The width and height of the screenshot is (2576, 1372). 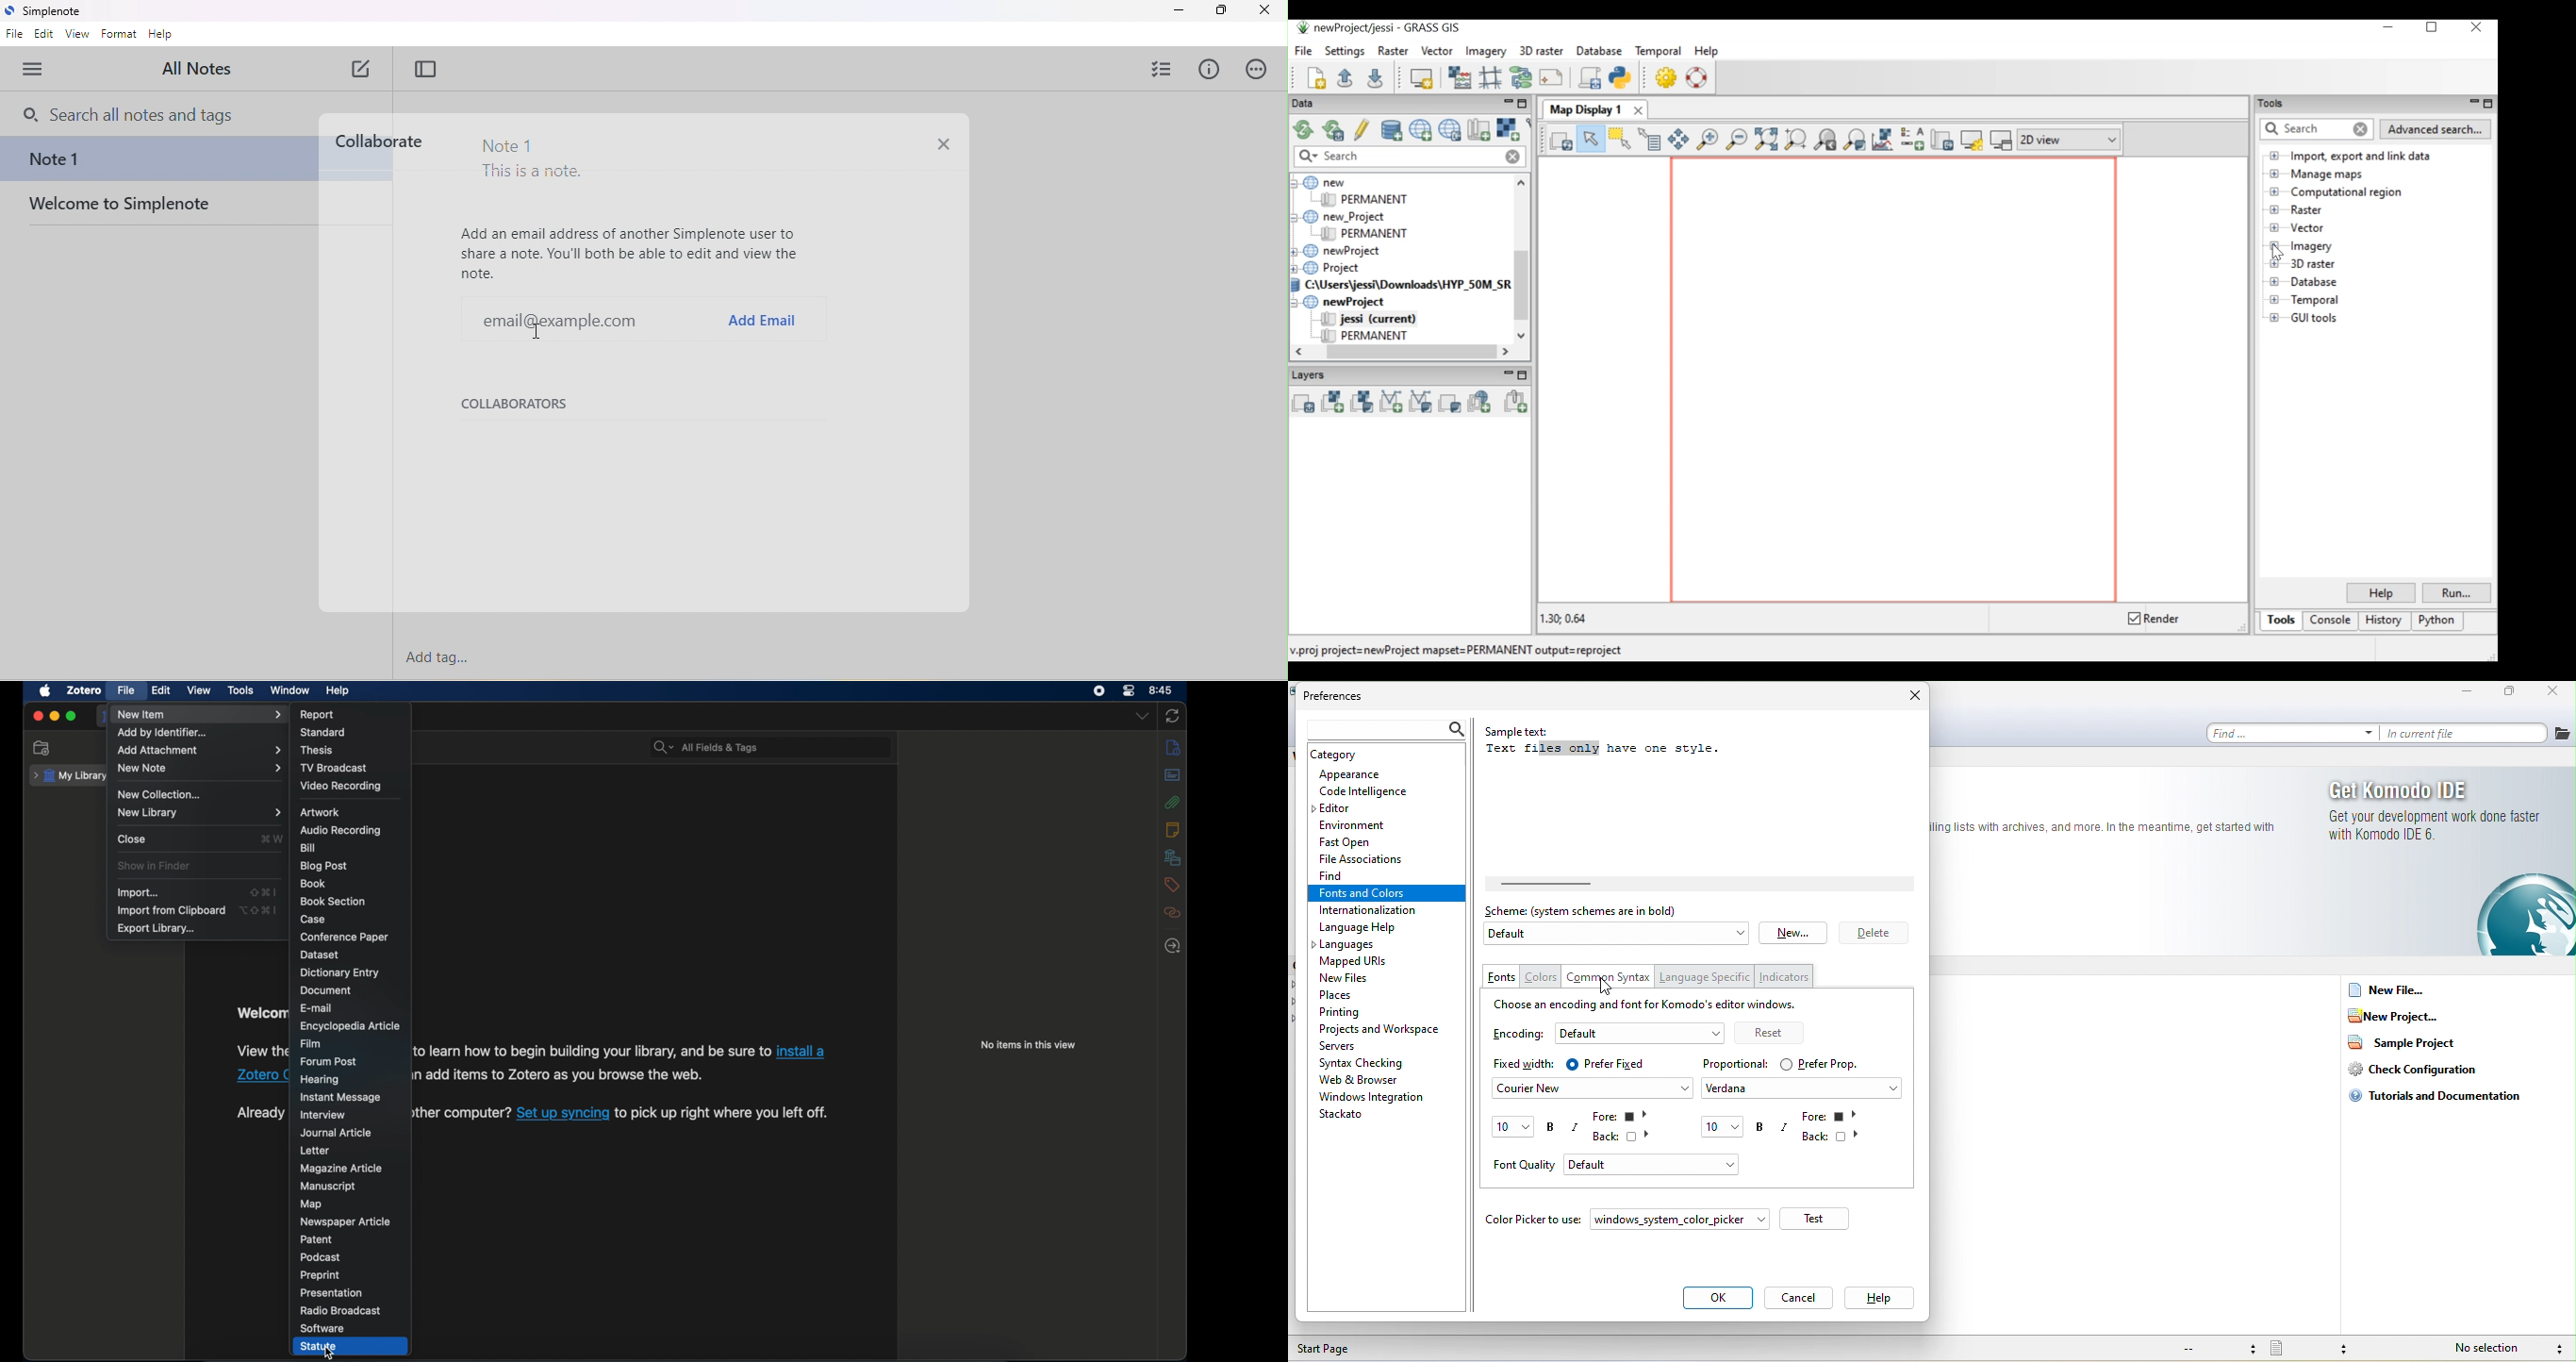 I want to click on close, so click(x=1263, y=11).